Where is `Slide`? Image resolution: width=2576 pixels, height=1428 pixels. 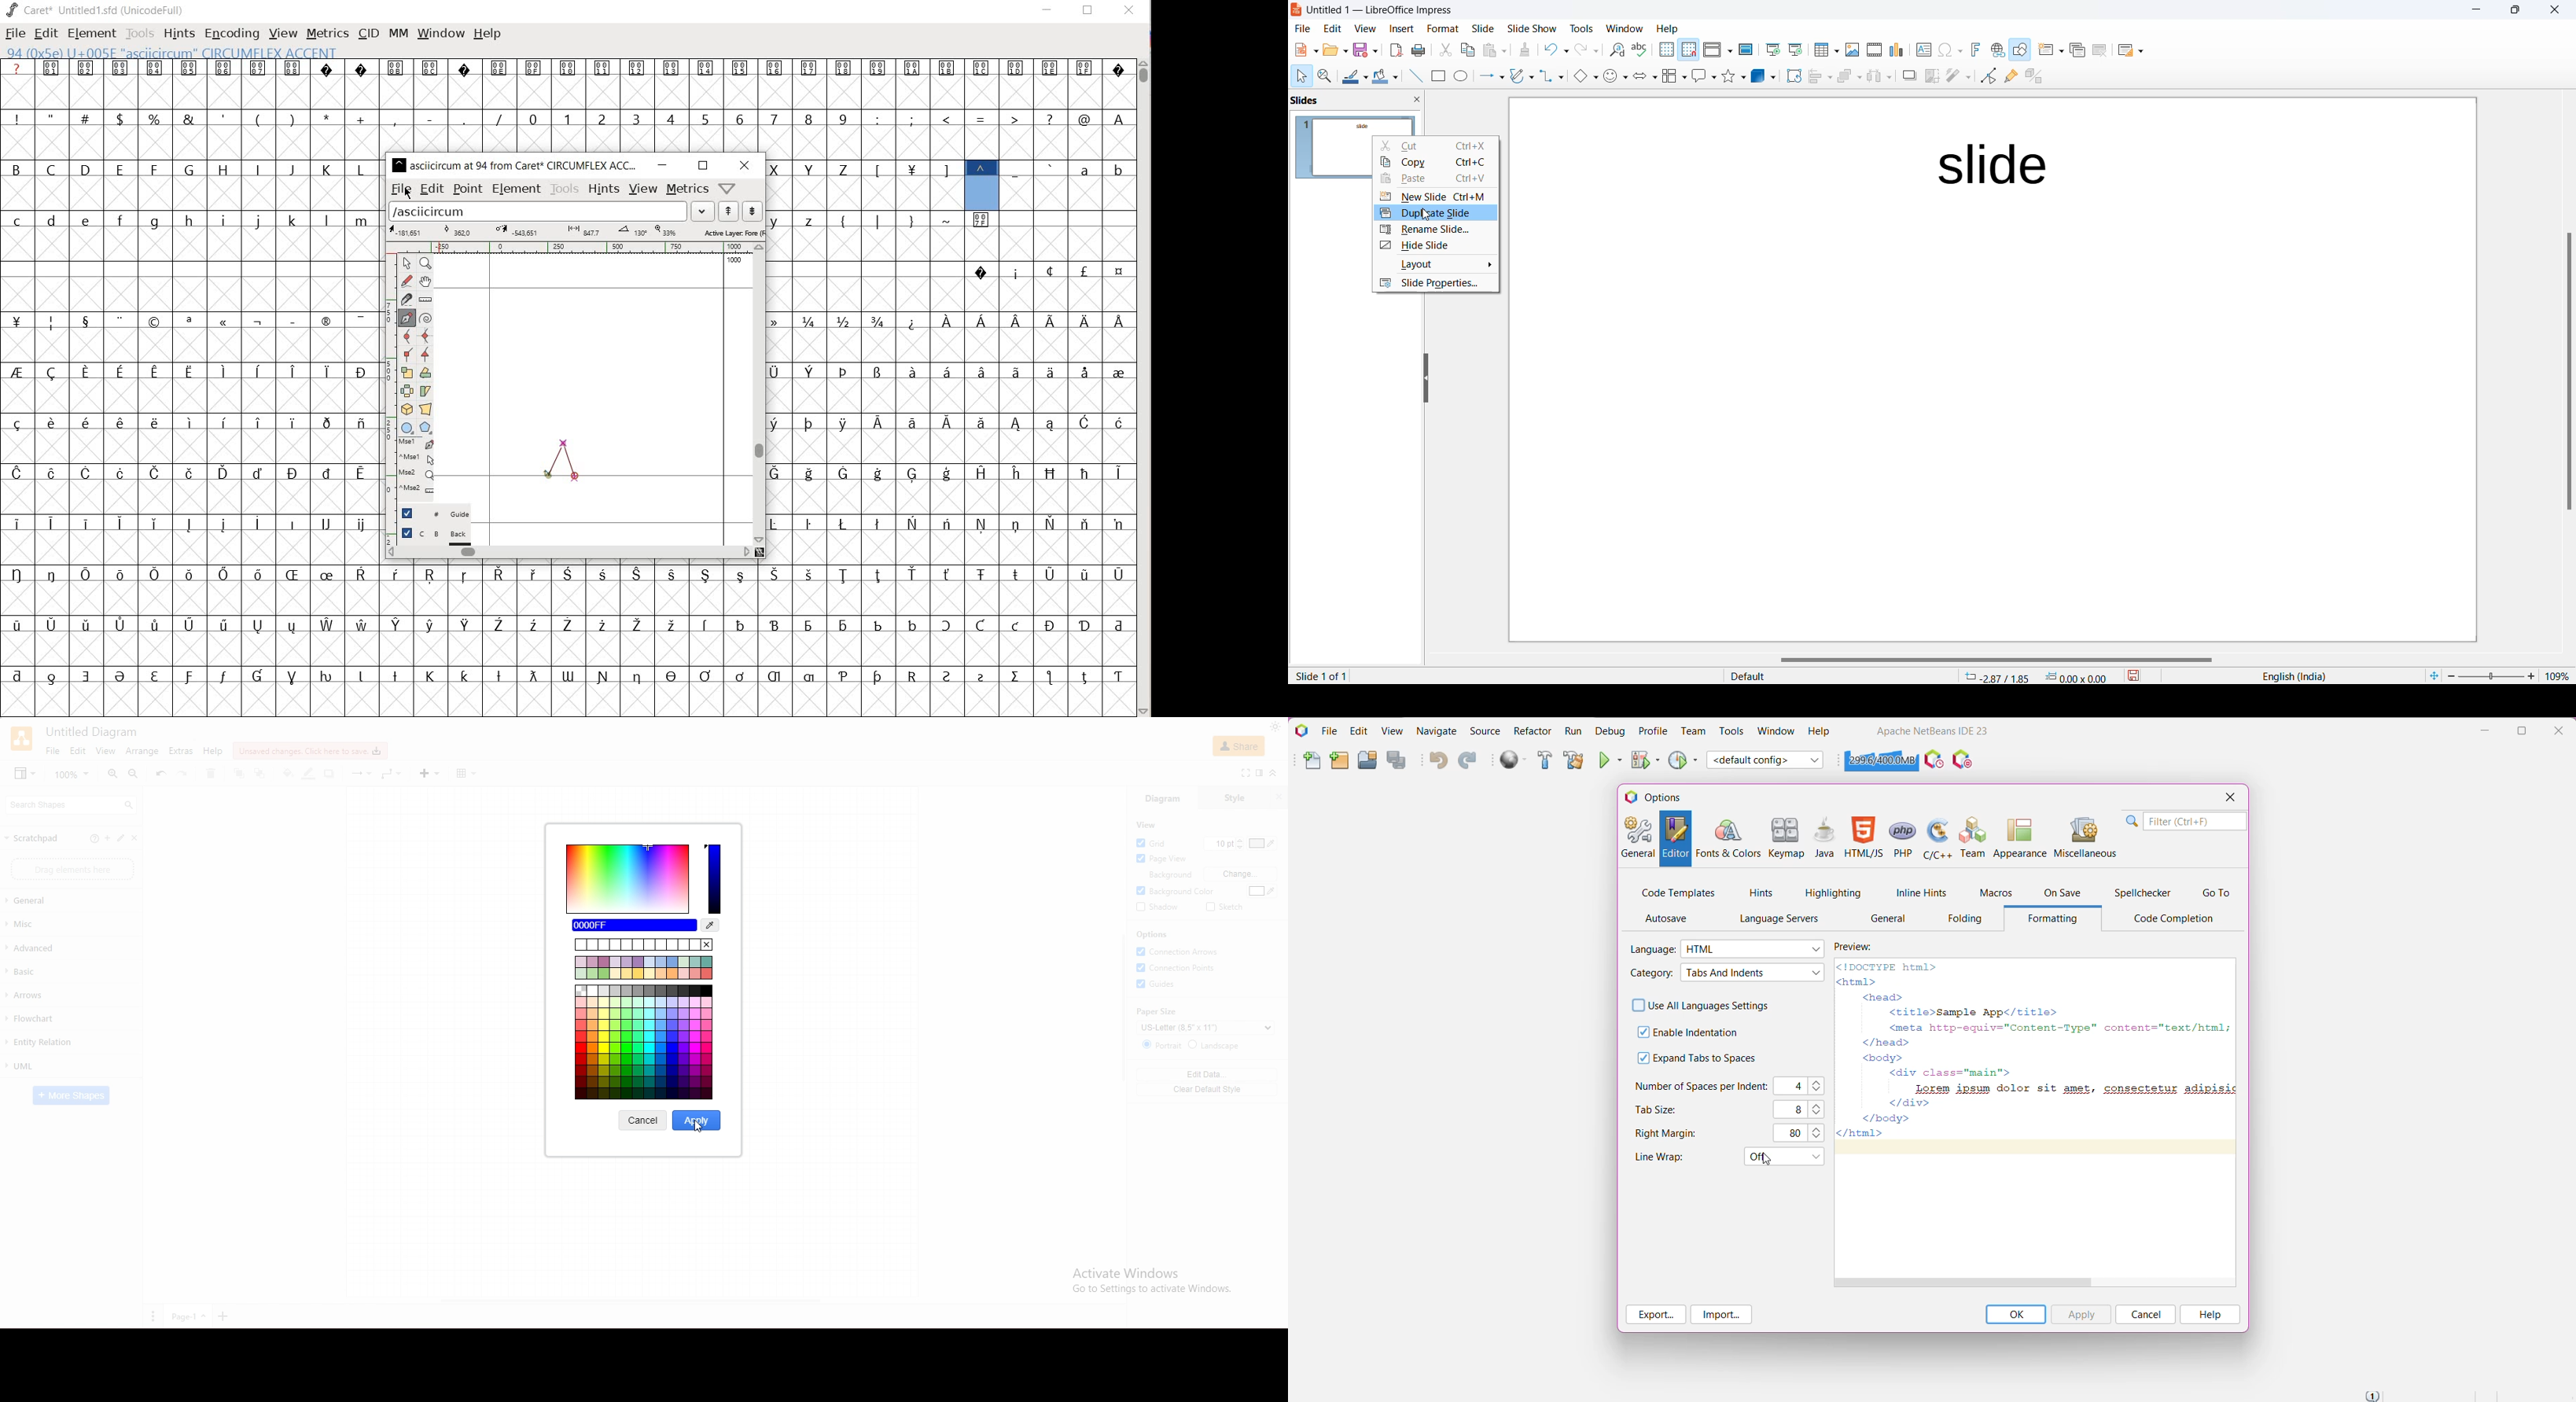
Slide is located at coordinates (1483, 29).